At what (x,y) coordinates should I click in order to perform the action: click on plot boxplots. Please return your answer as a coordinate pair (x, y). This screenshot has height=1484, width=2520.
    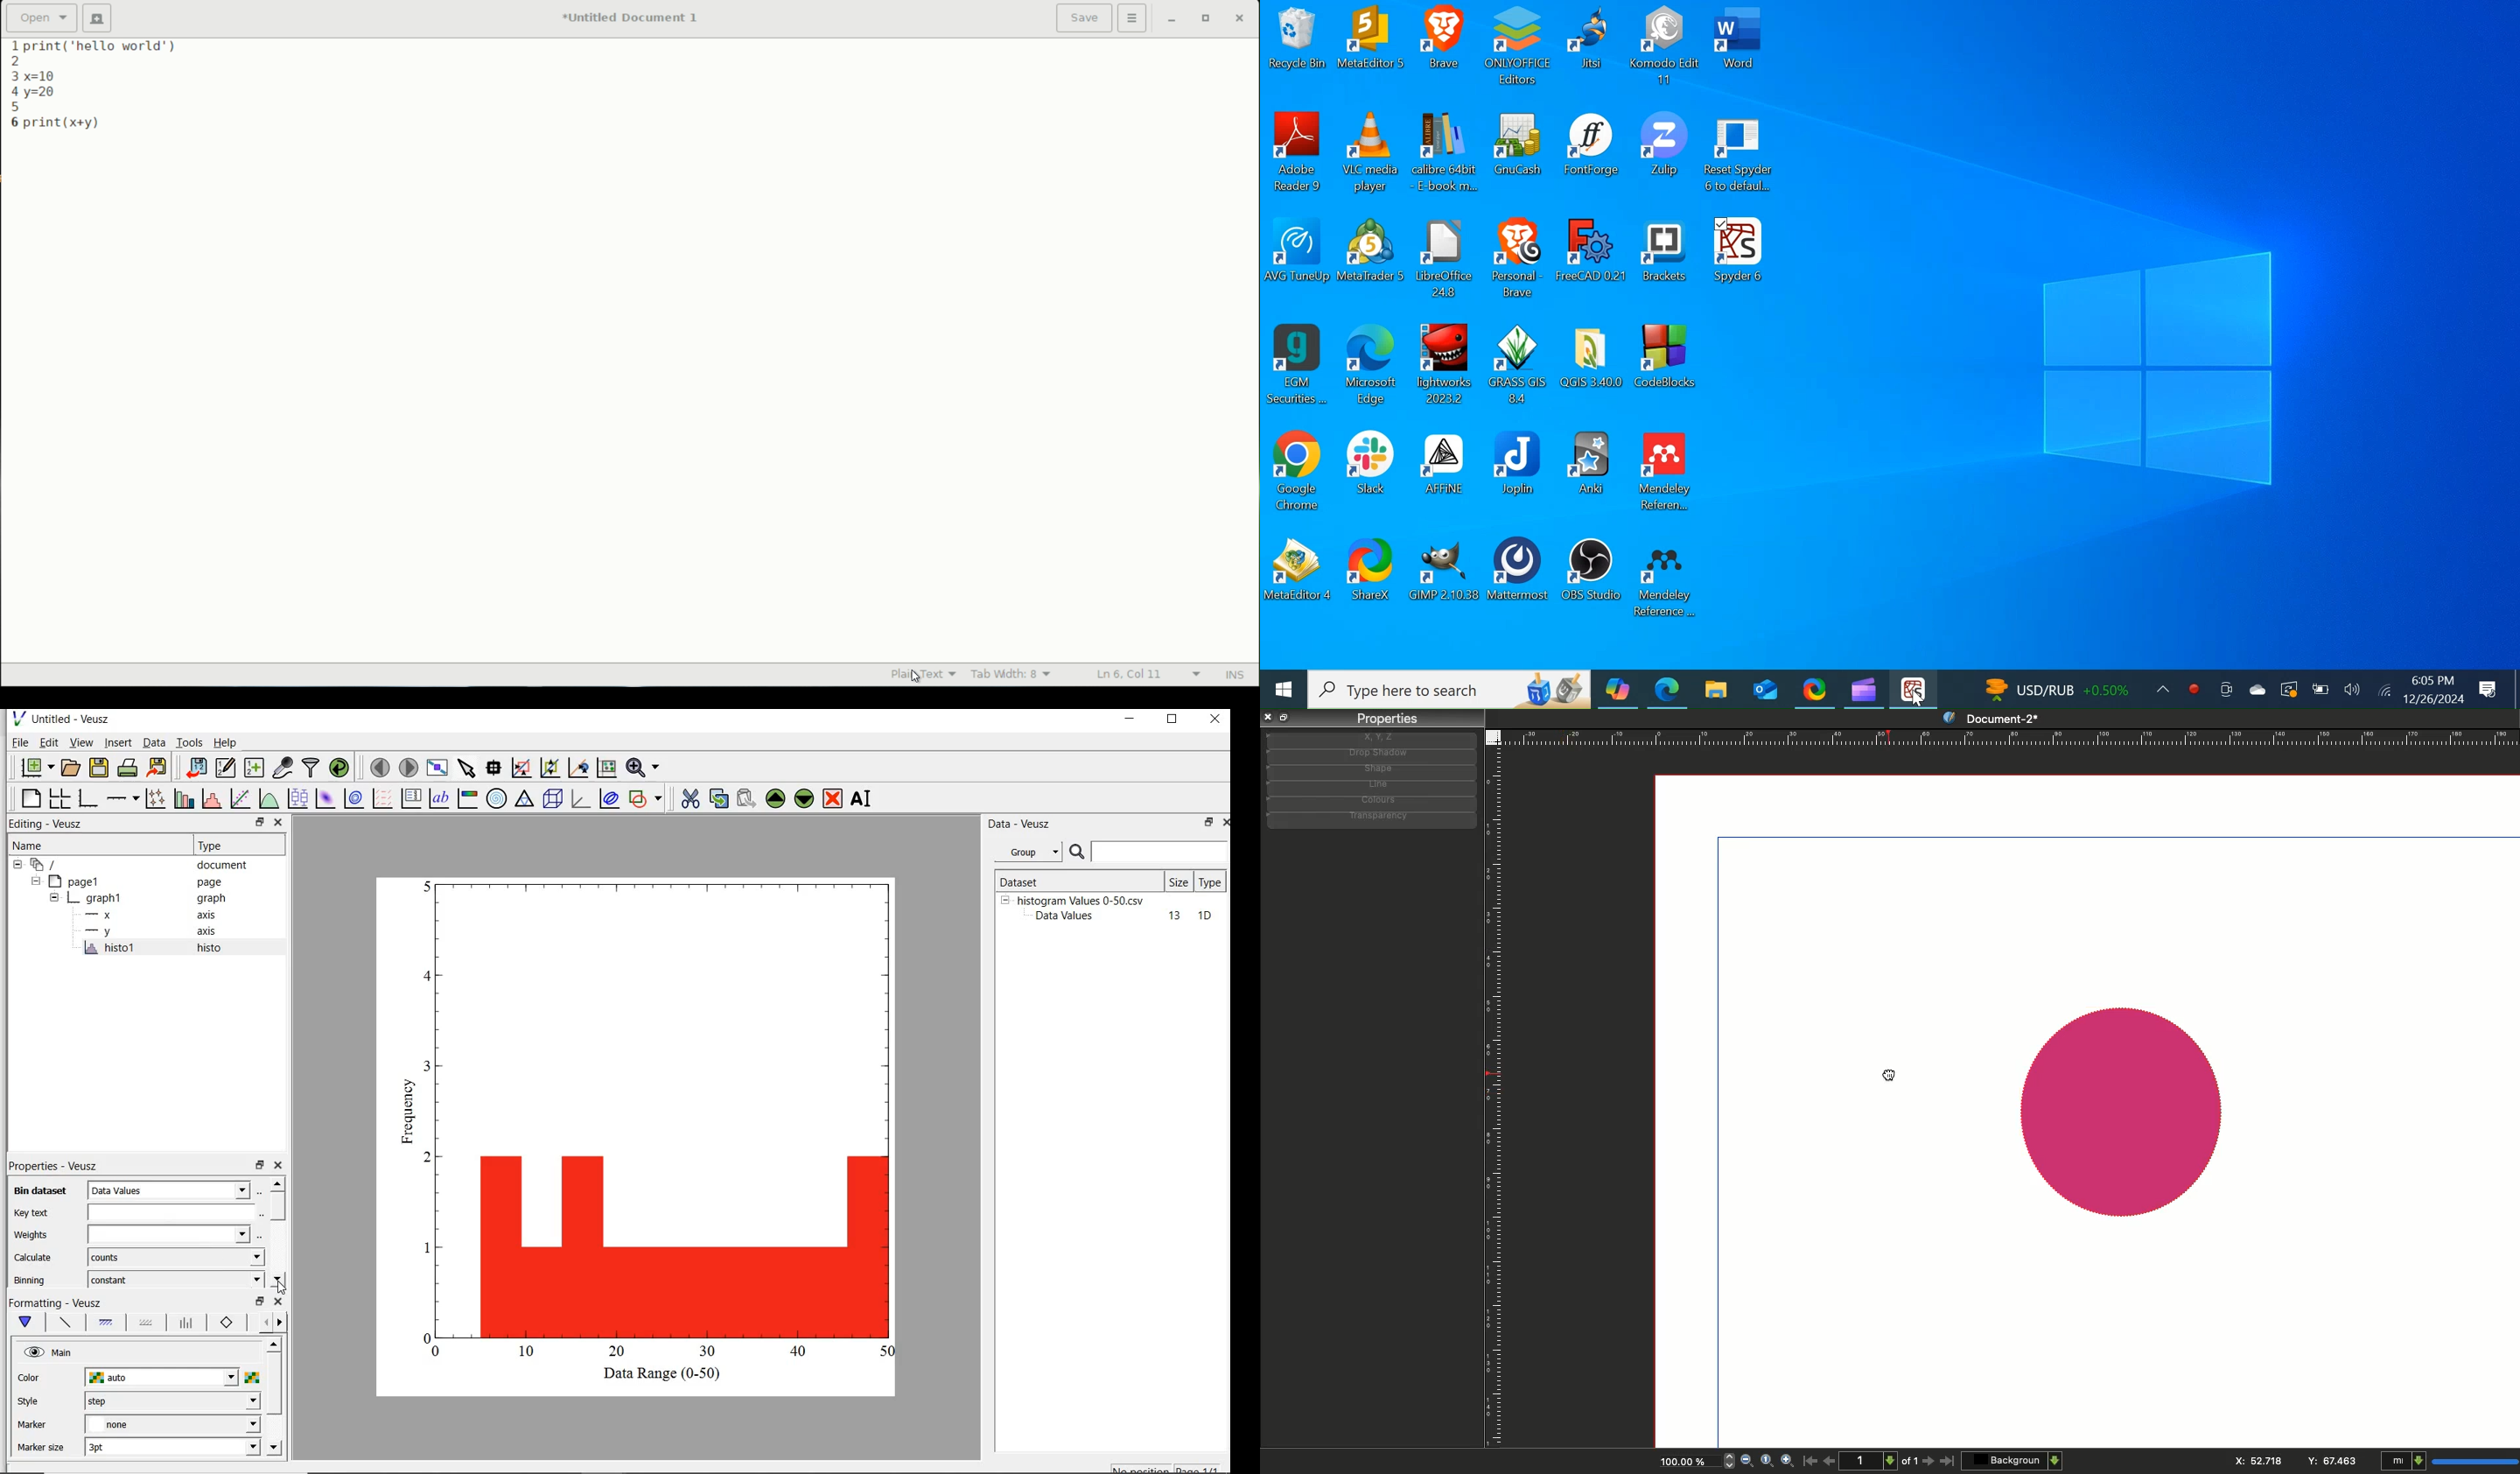
    Looking at the image, I should click on (297, 798).